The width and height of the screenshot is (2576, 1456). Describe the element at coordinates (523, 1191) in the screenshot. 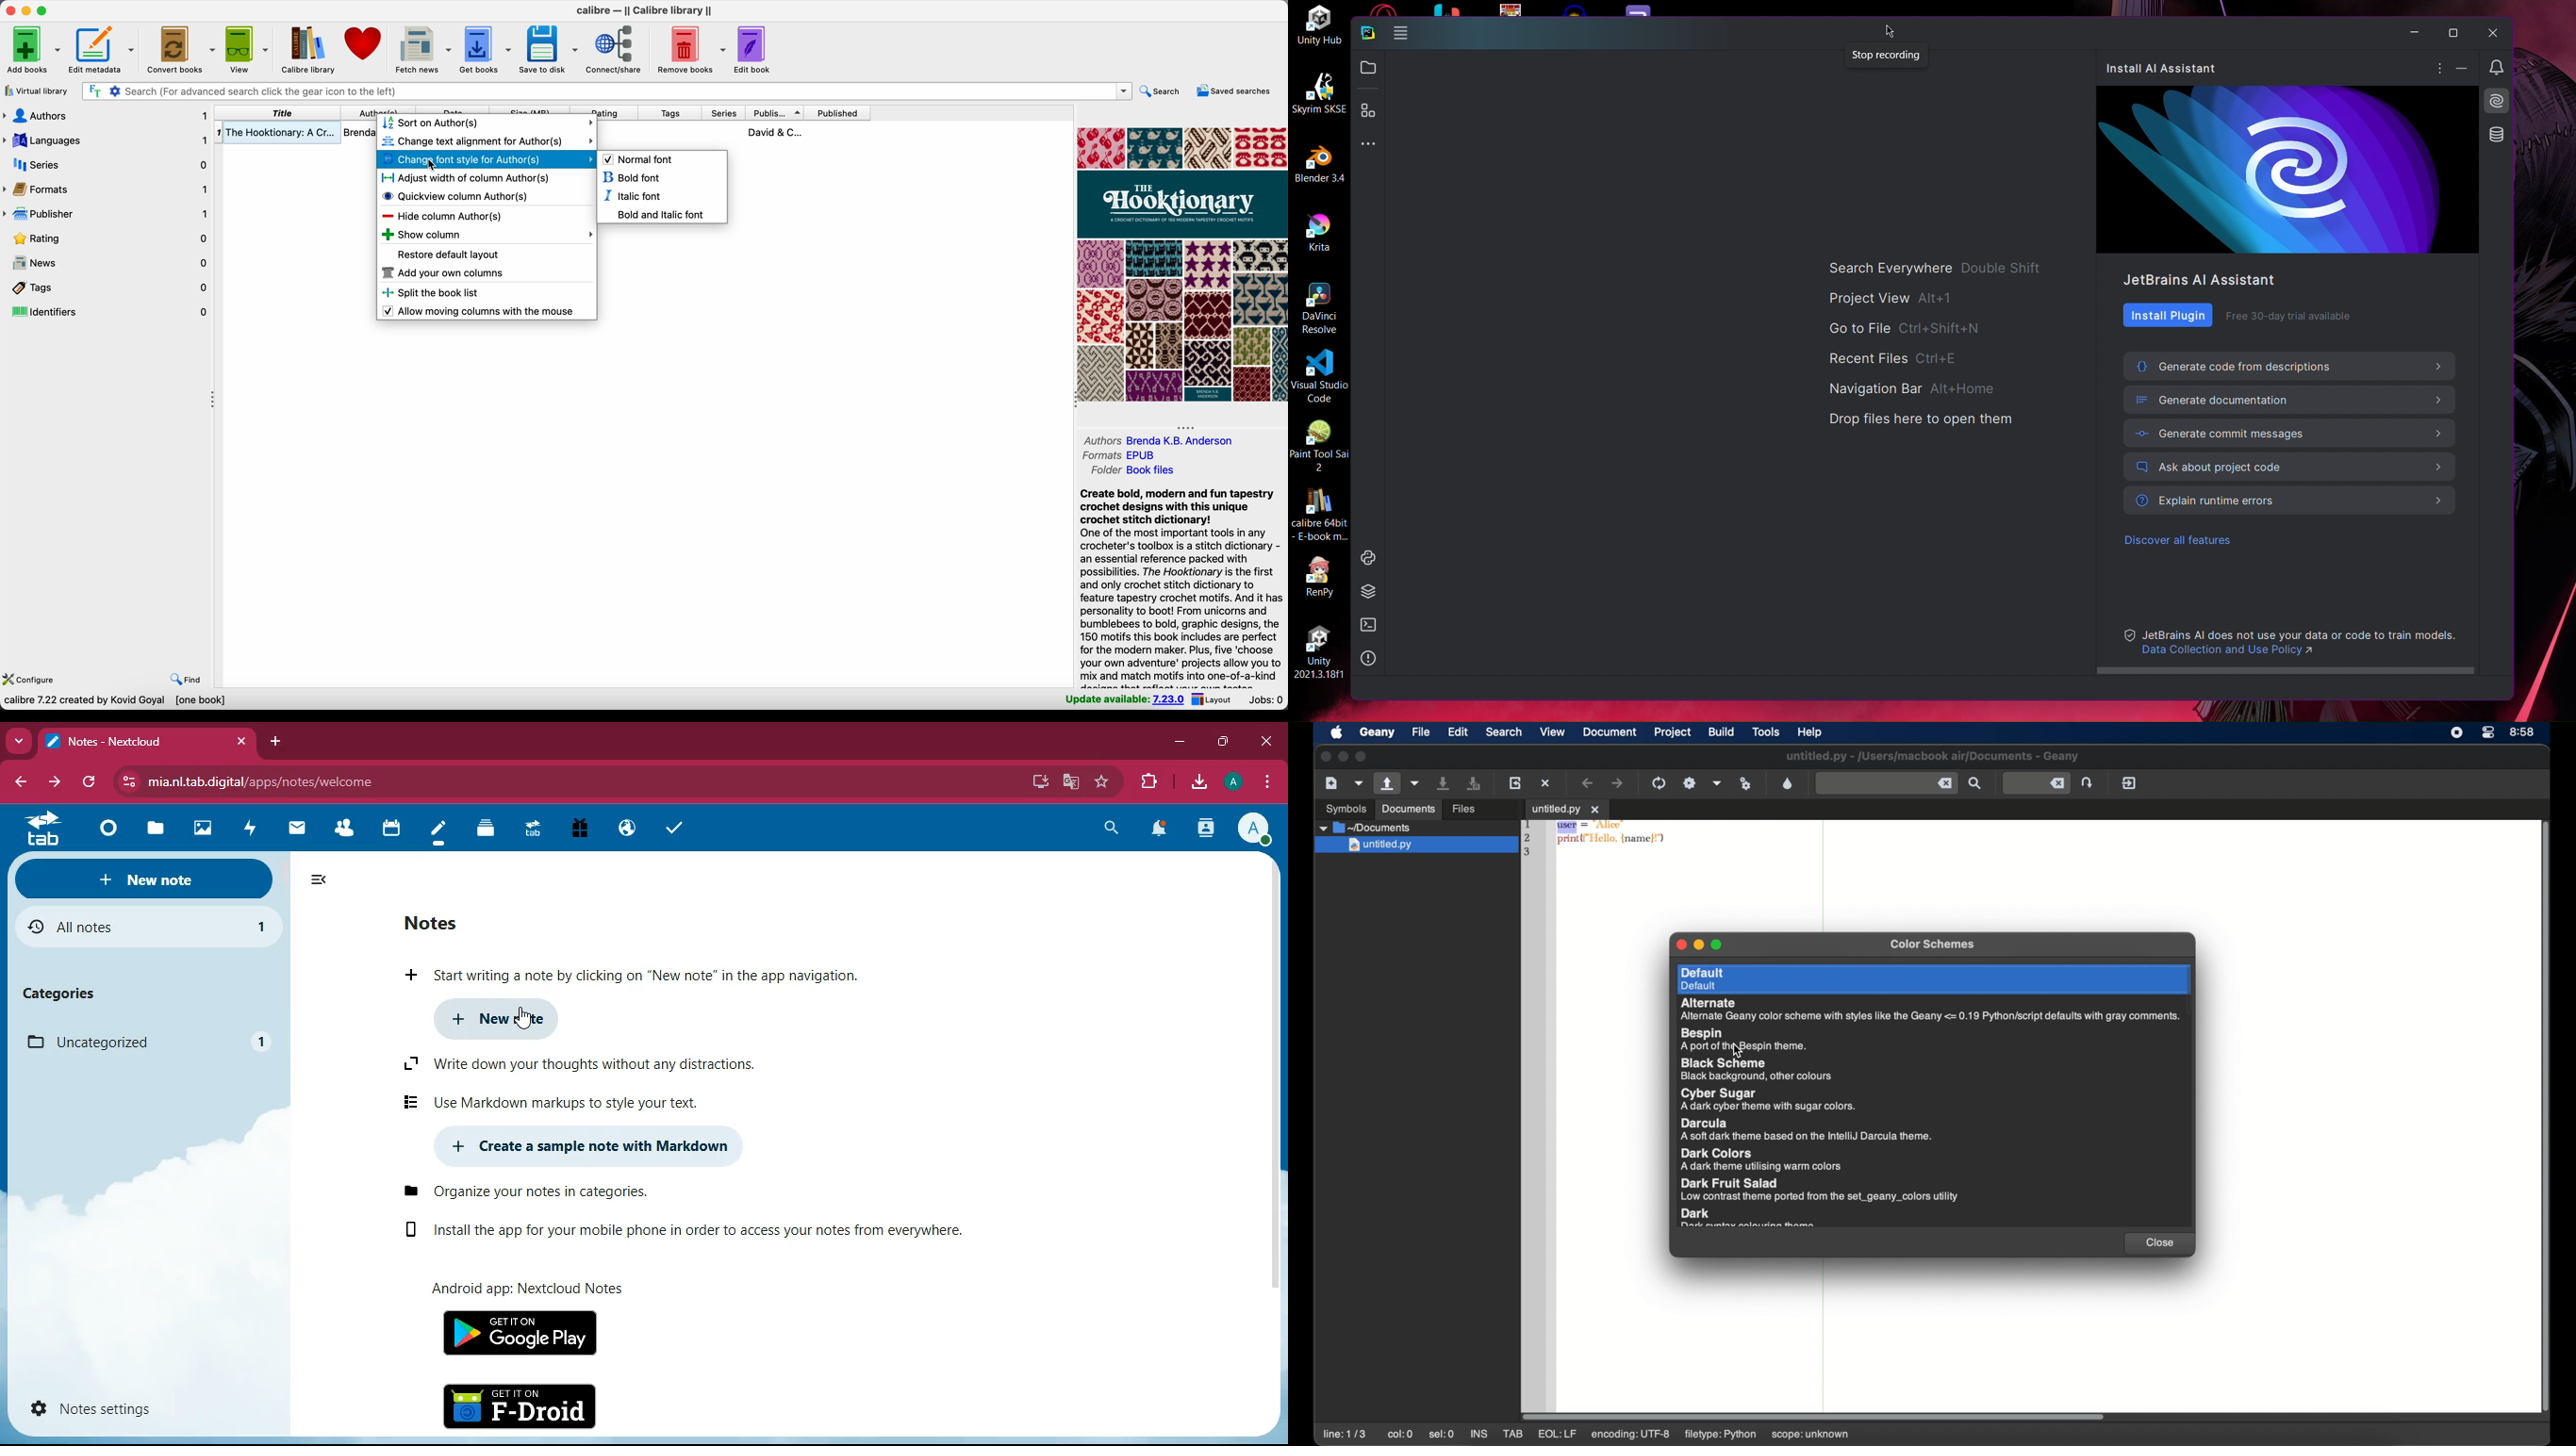

I see `organize` at that location.